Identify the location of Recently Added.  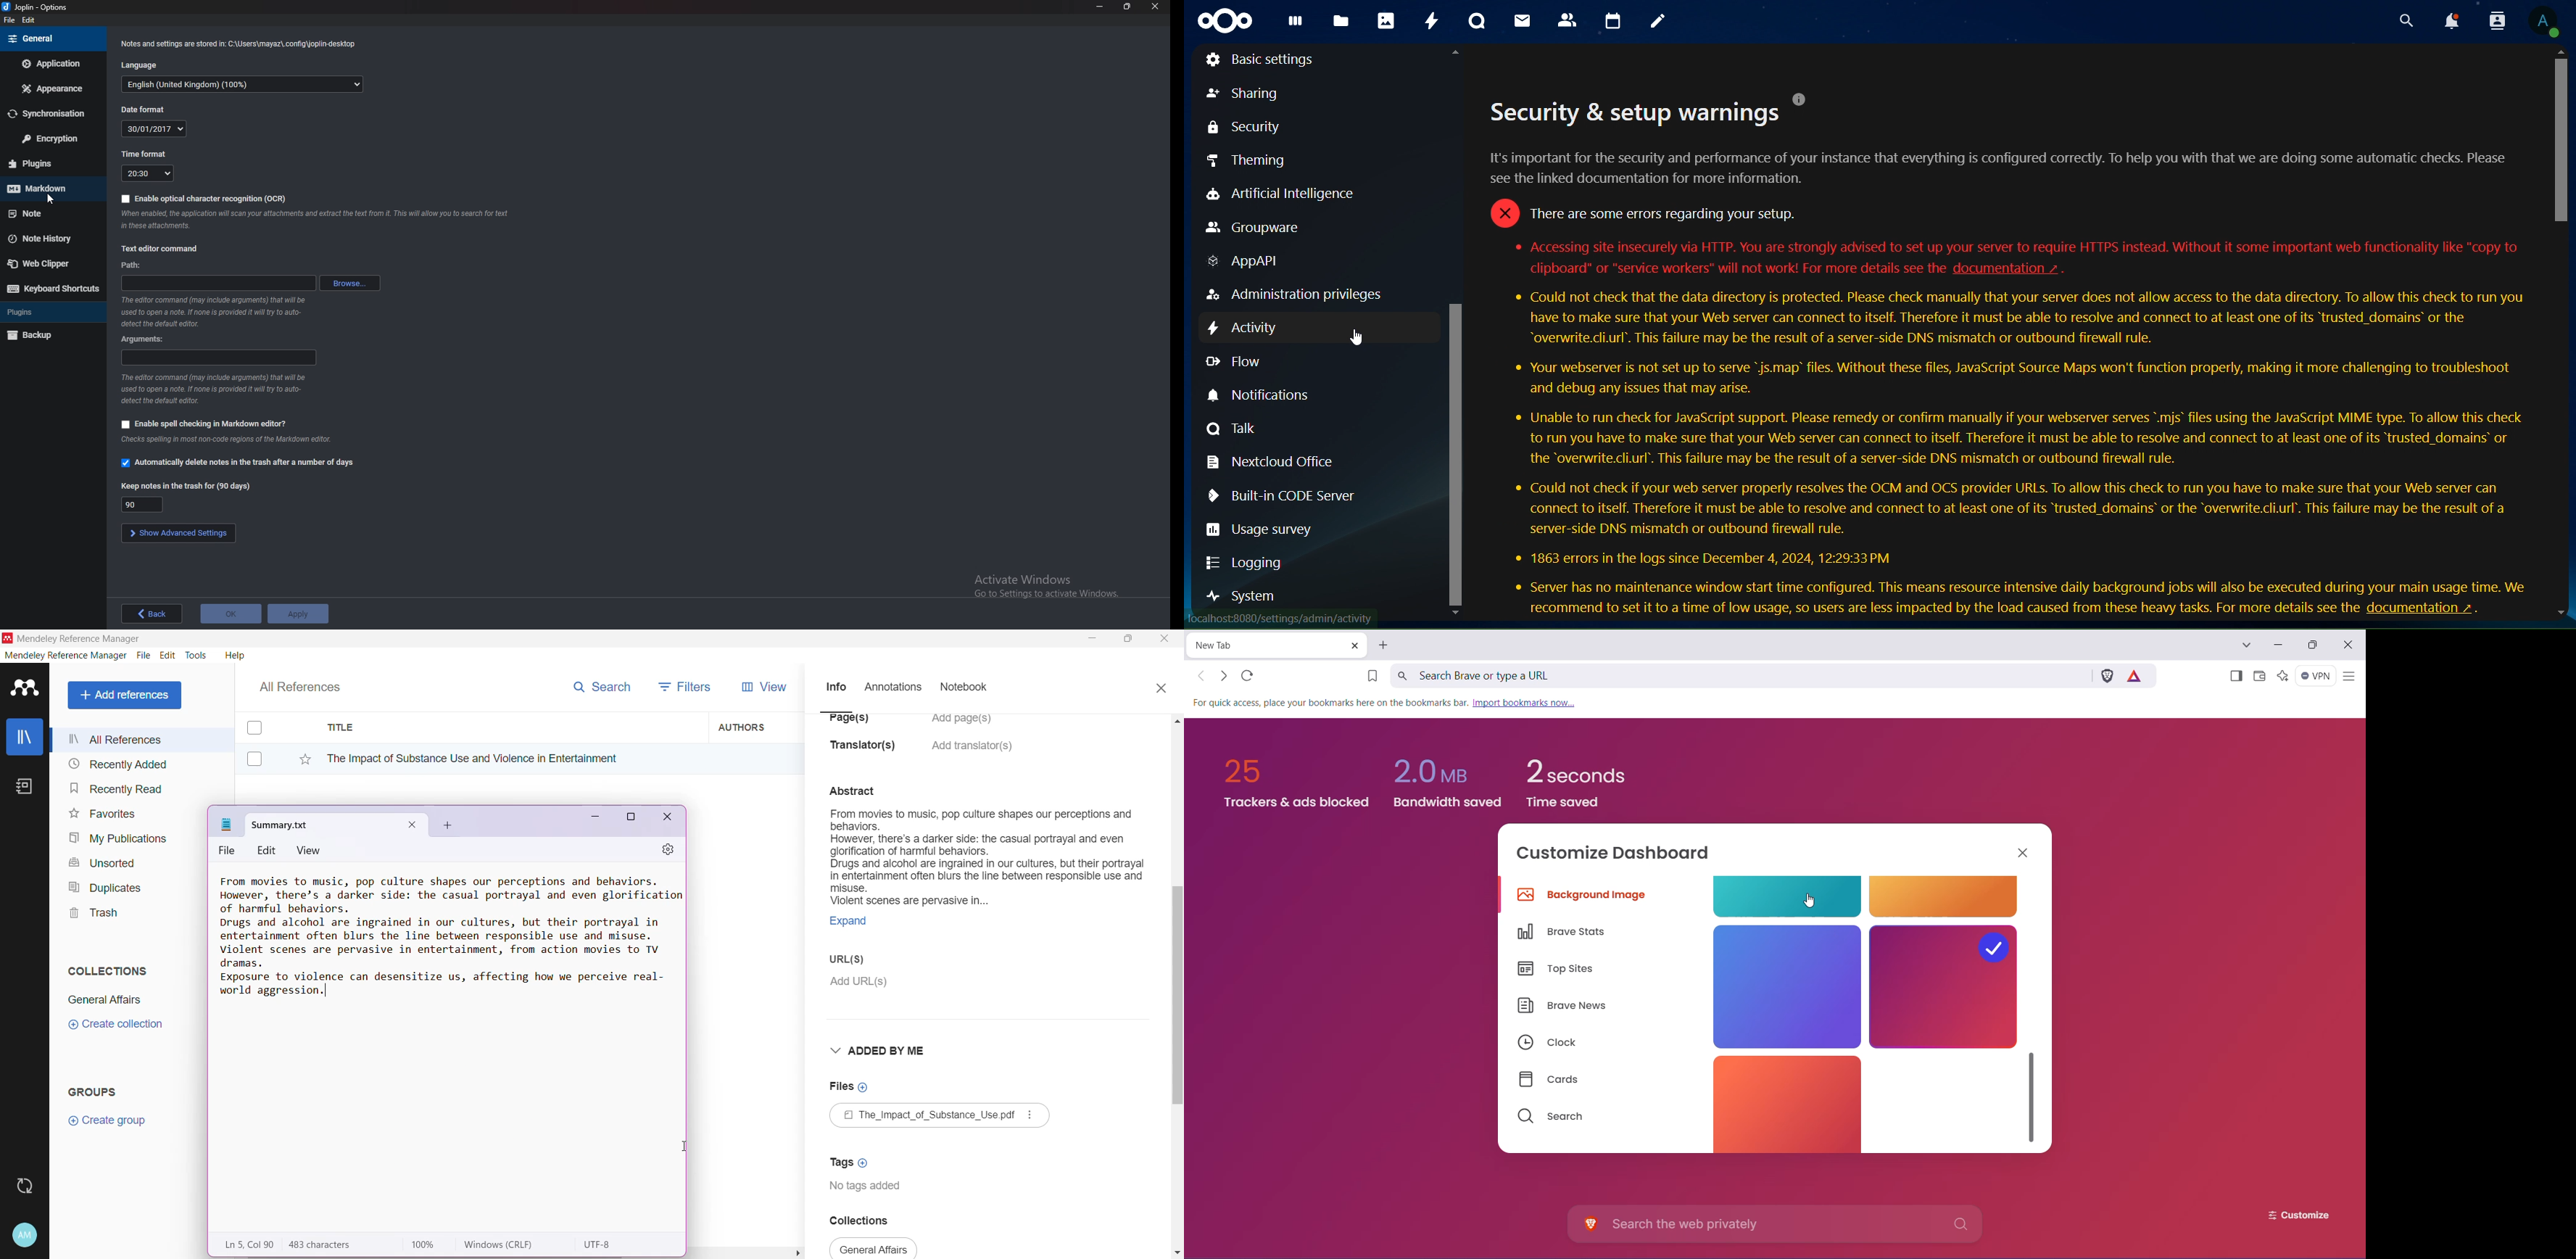
(116, 765).